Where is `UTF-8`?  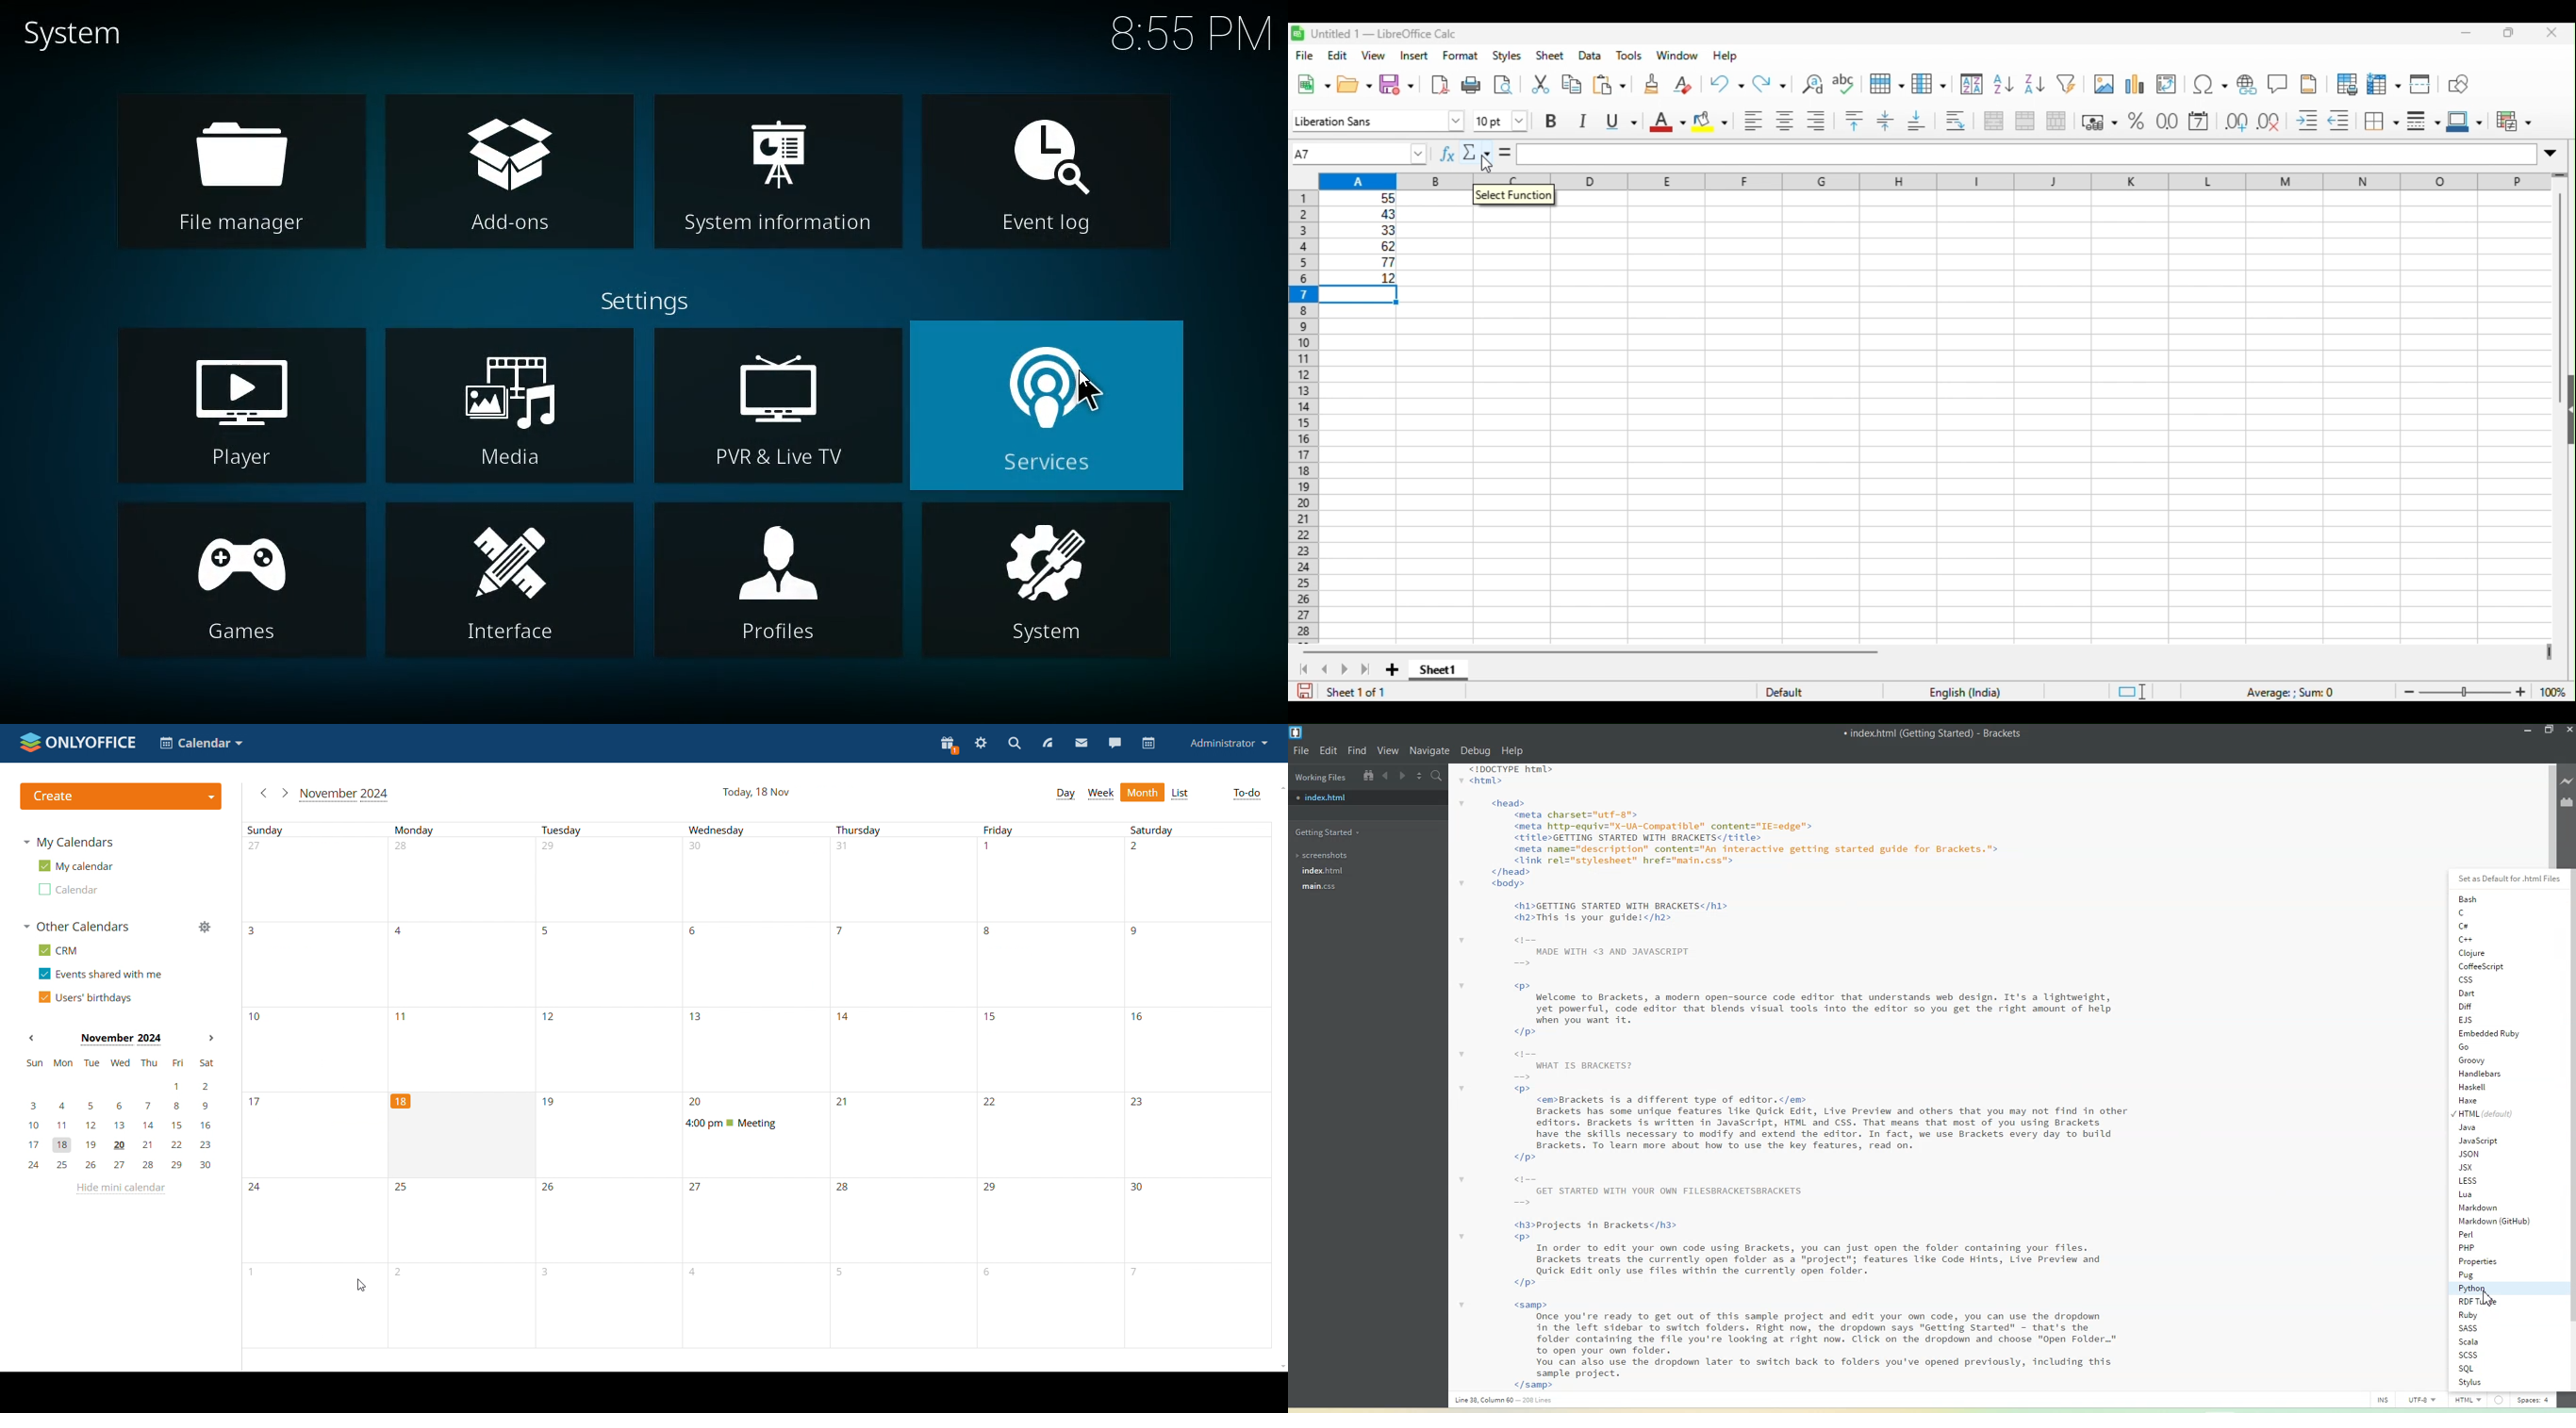
UTF-8 is located at coordinates (2426, 1399).